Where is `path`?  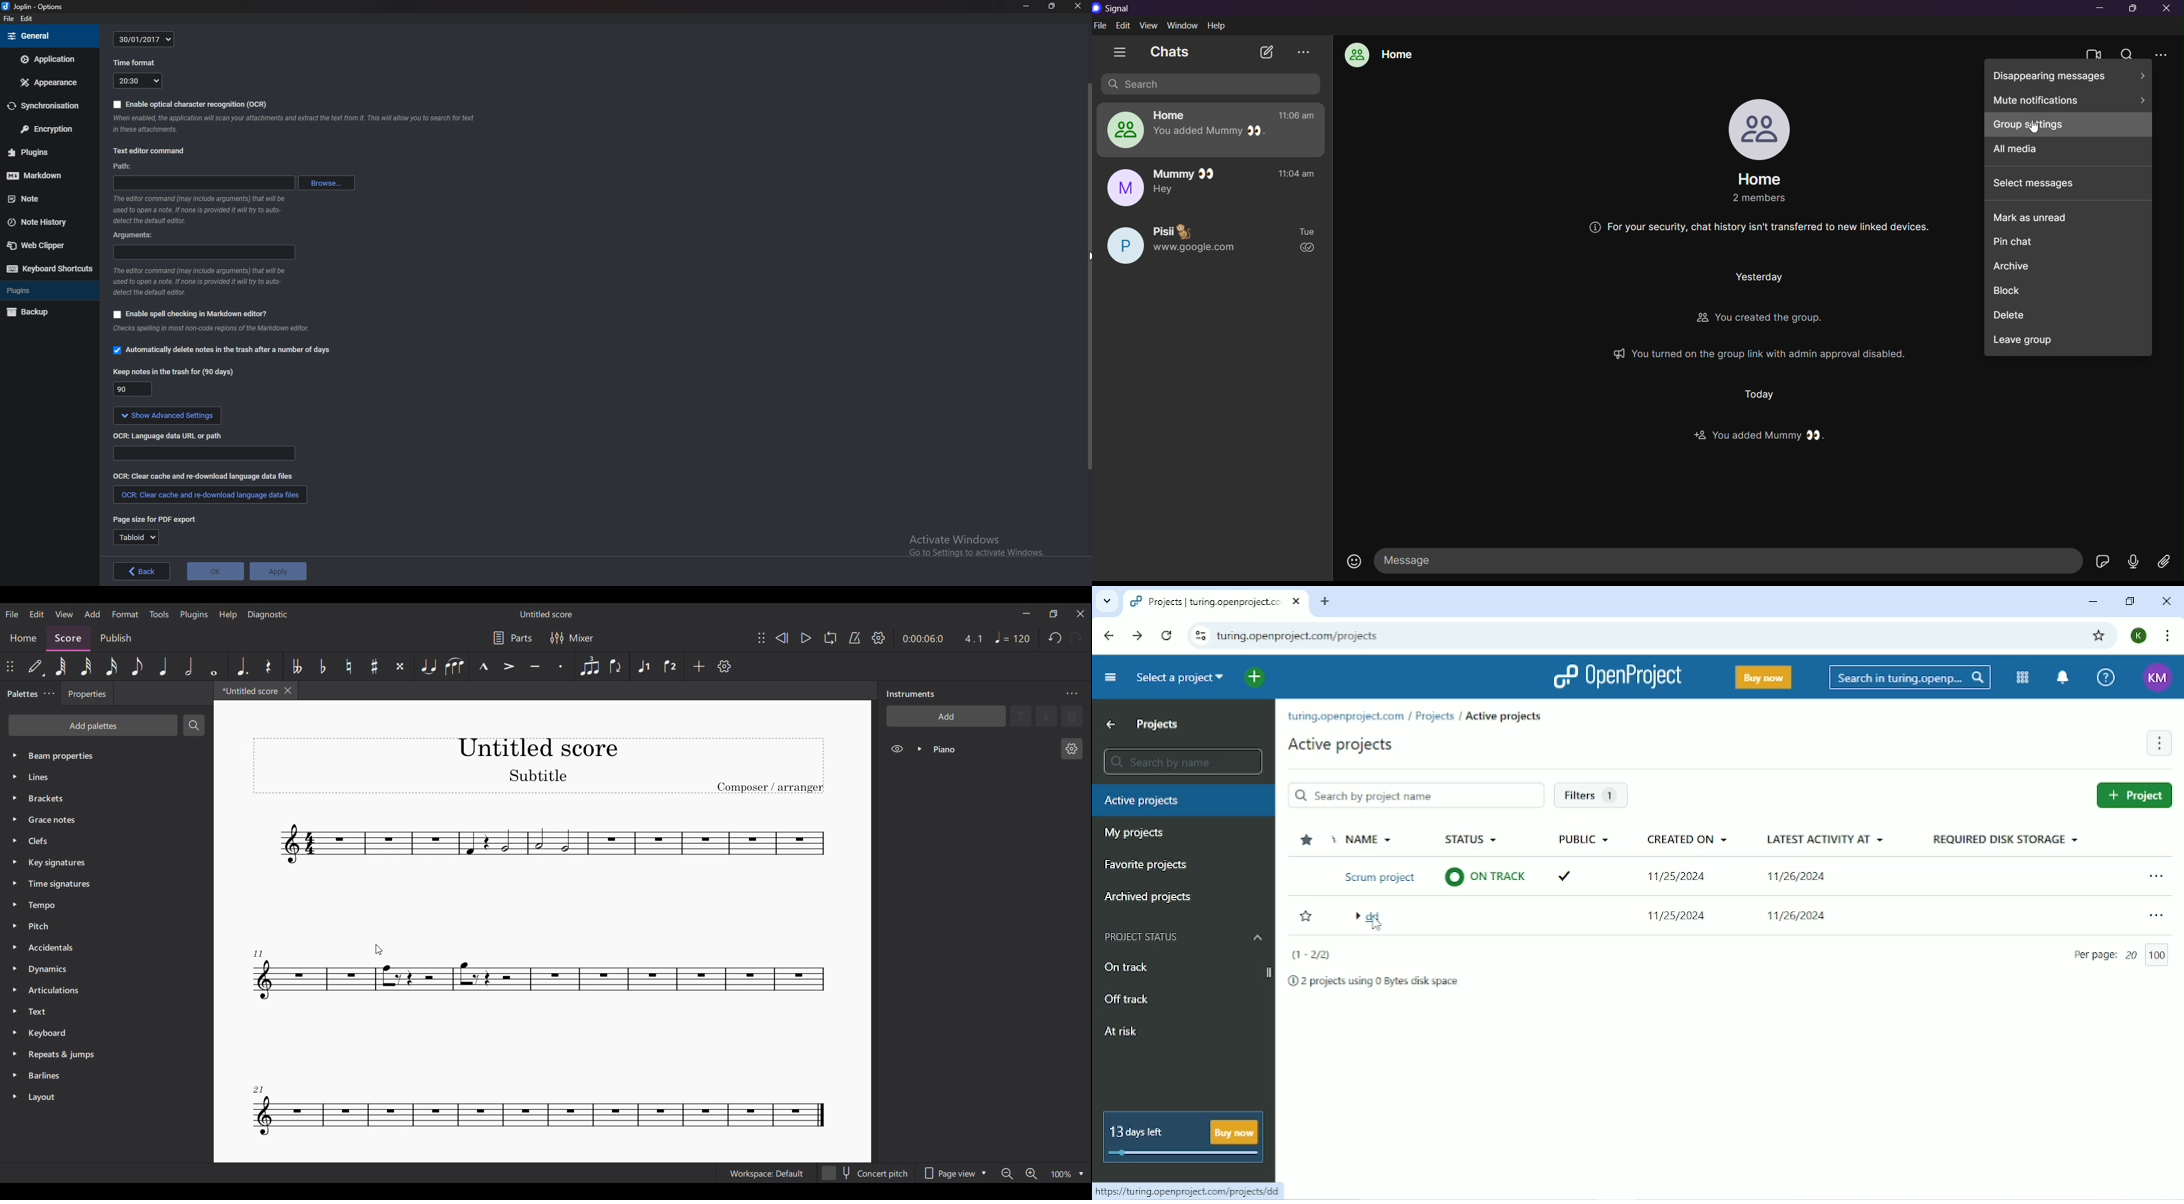
path is located at coordinates (201, 184).